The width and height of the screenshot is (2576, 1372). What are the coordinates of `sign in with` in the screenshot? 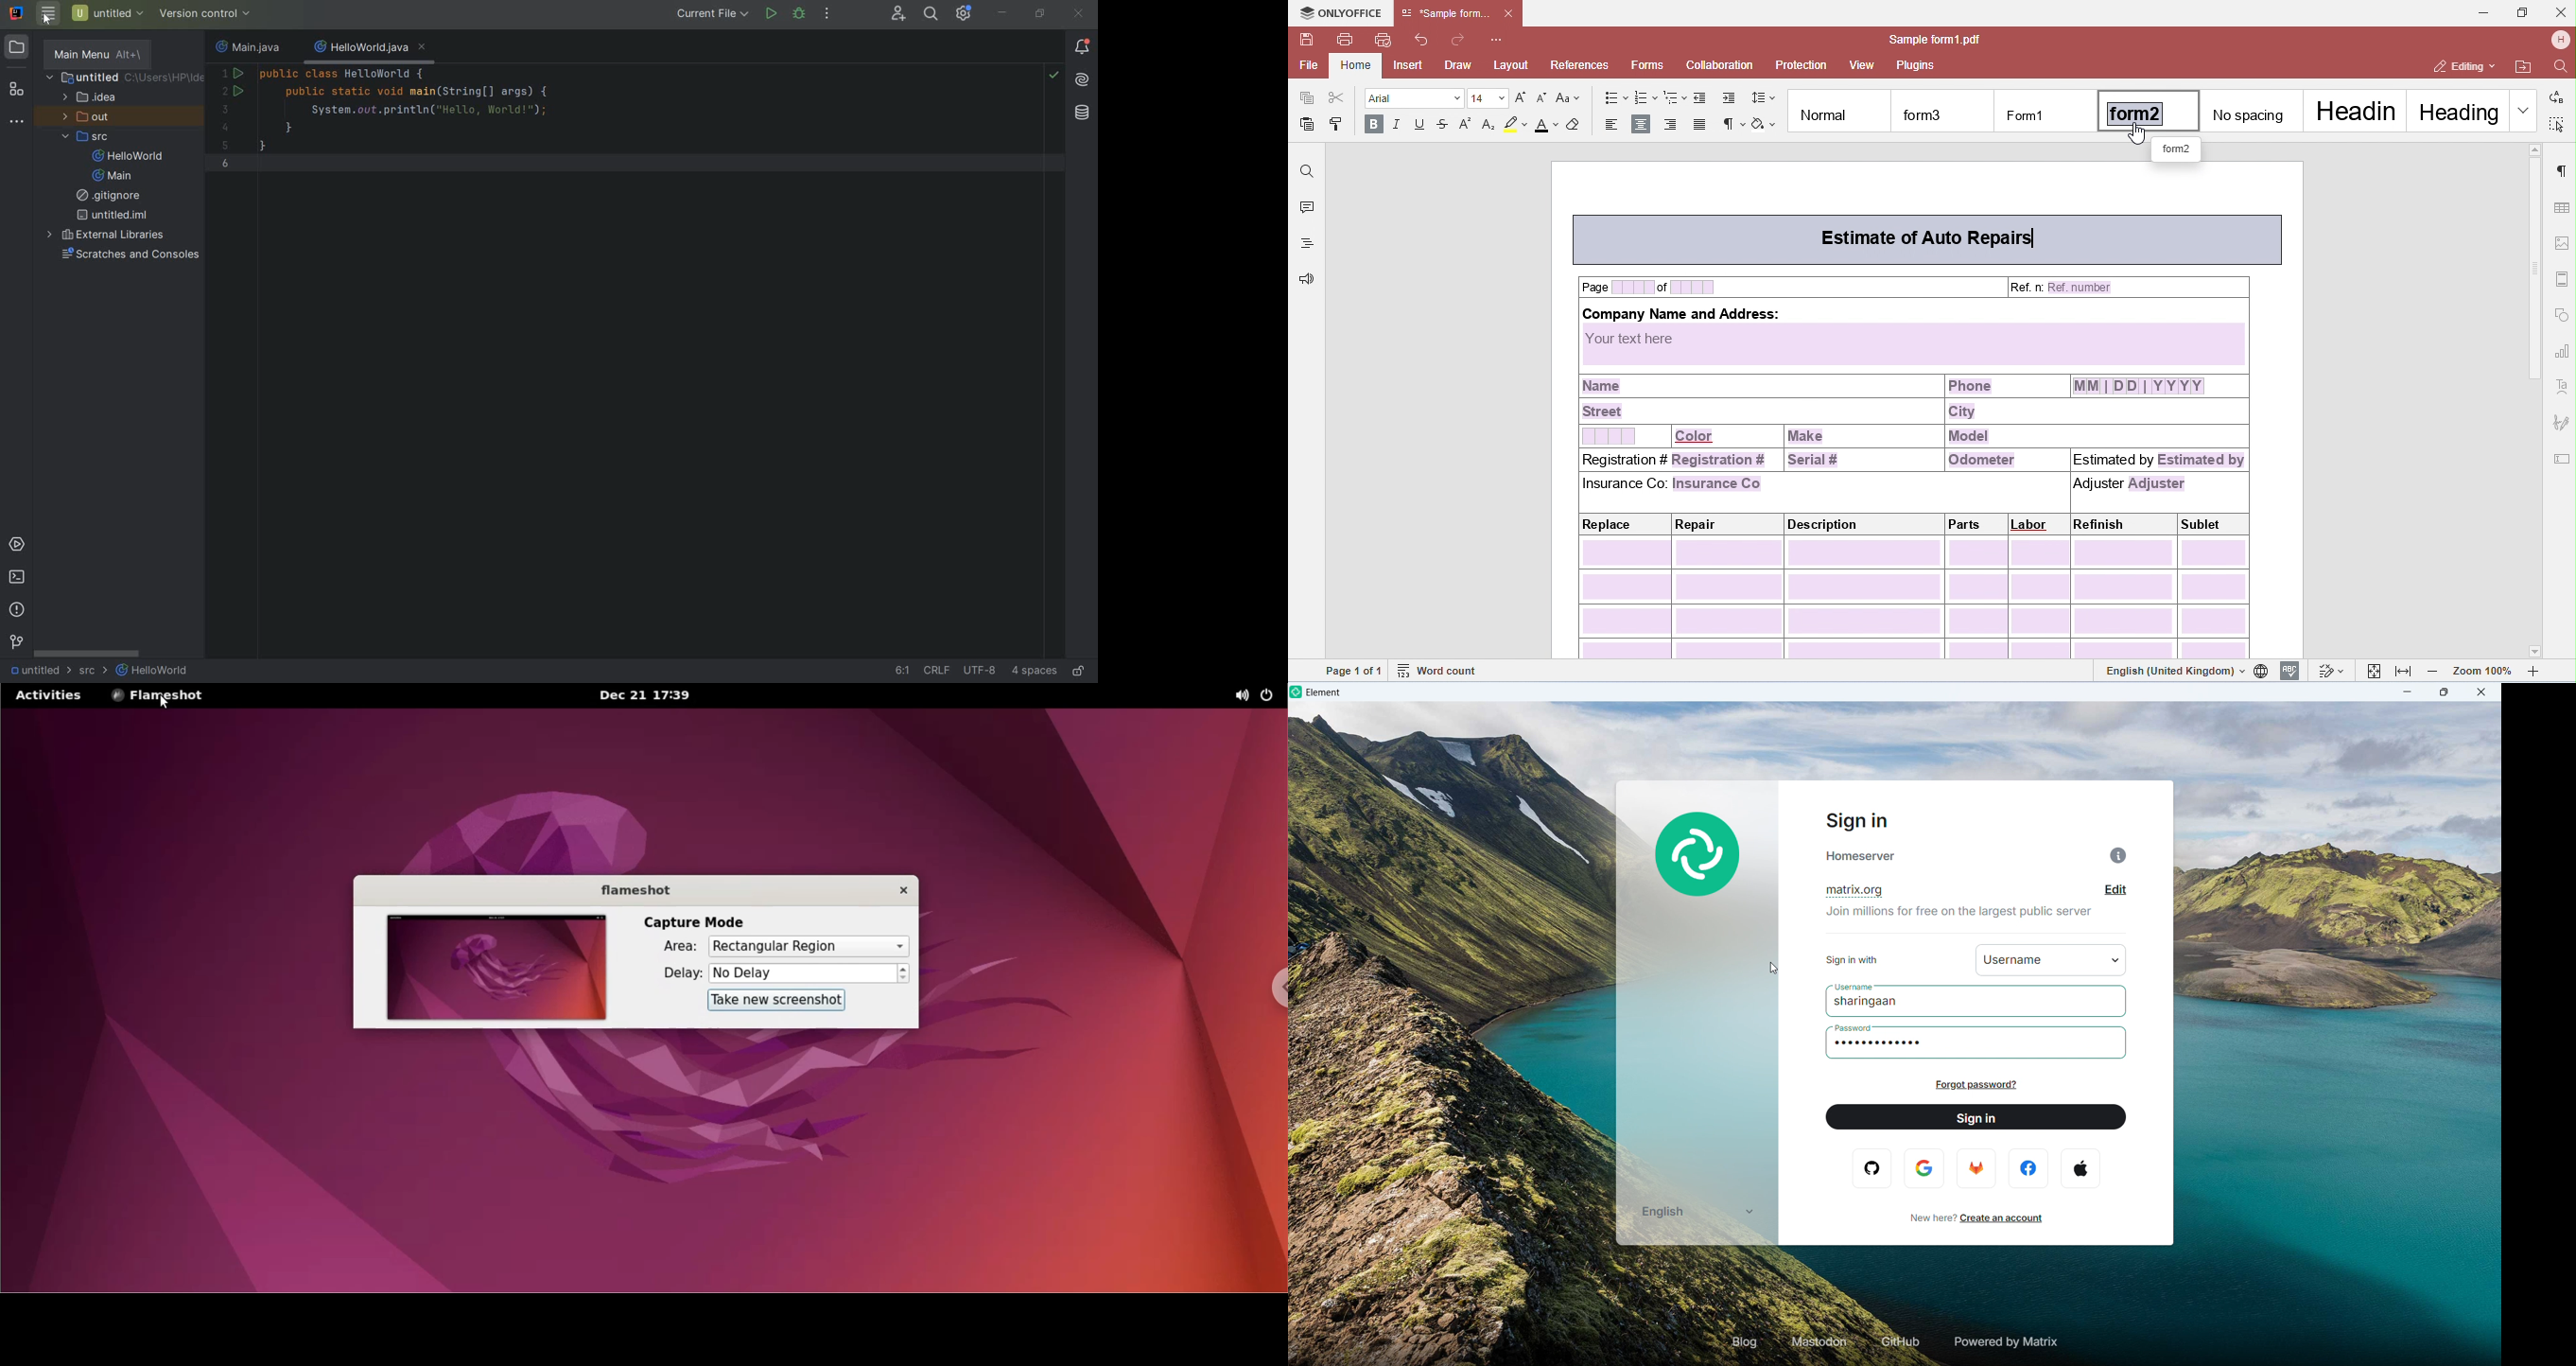 It's located at (1851, 961).